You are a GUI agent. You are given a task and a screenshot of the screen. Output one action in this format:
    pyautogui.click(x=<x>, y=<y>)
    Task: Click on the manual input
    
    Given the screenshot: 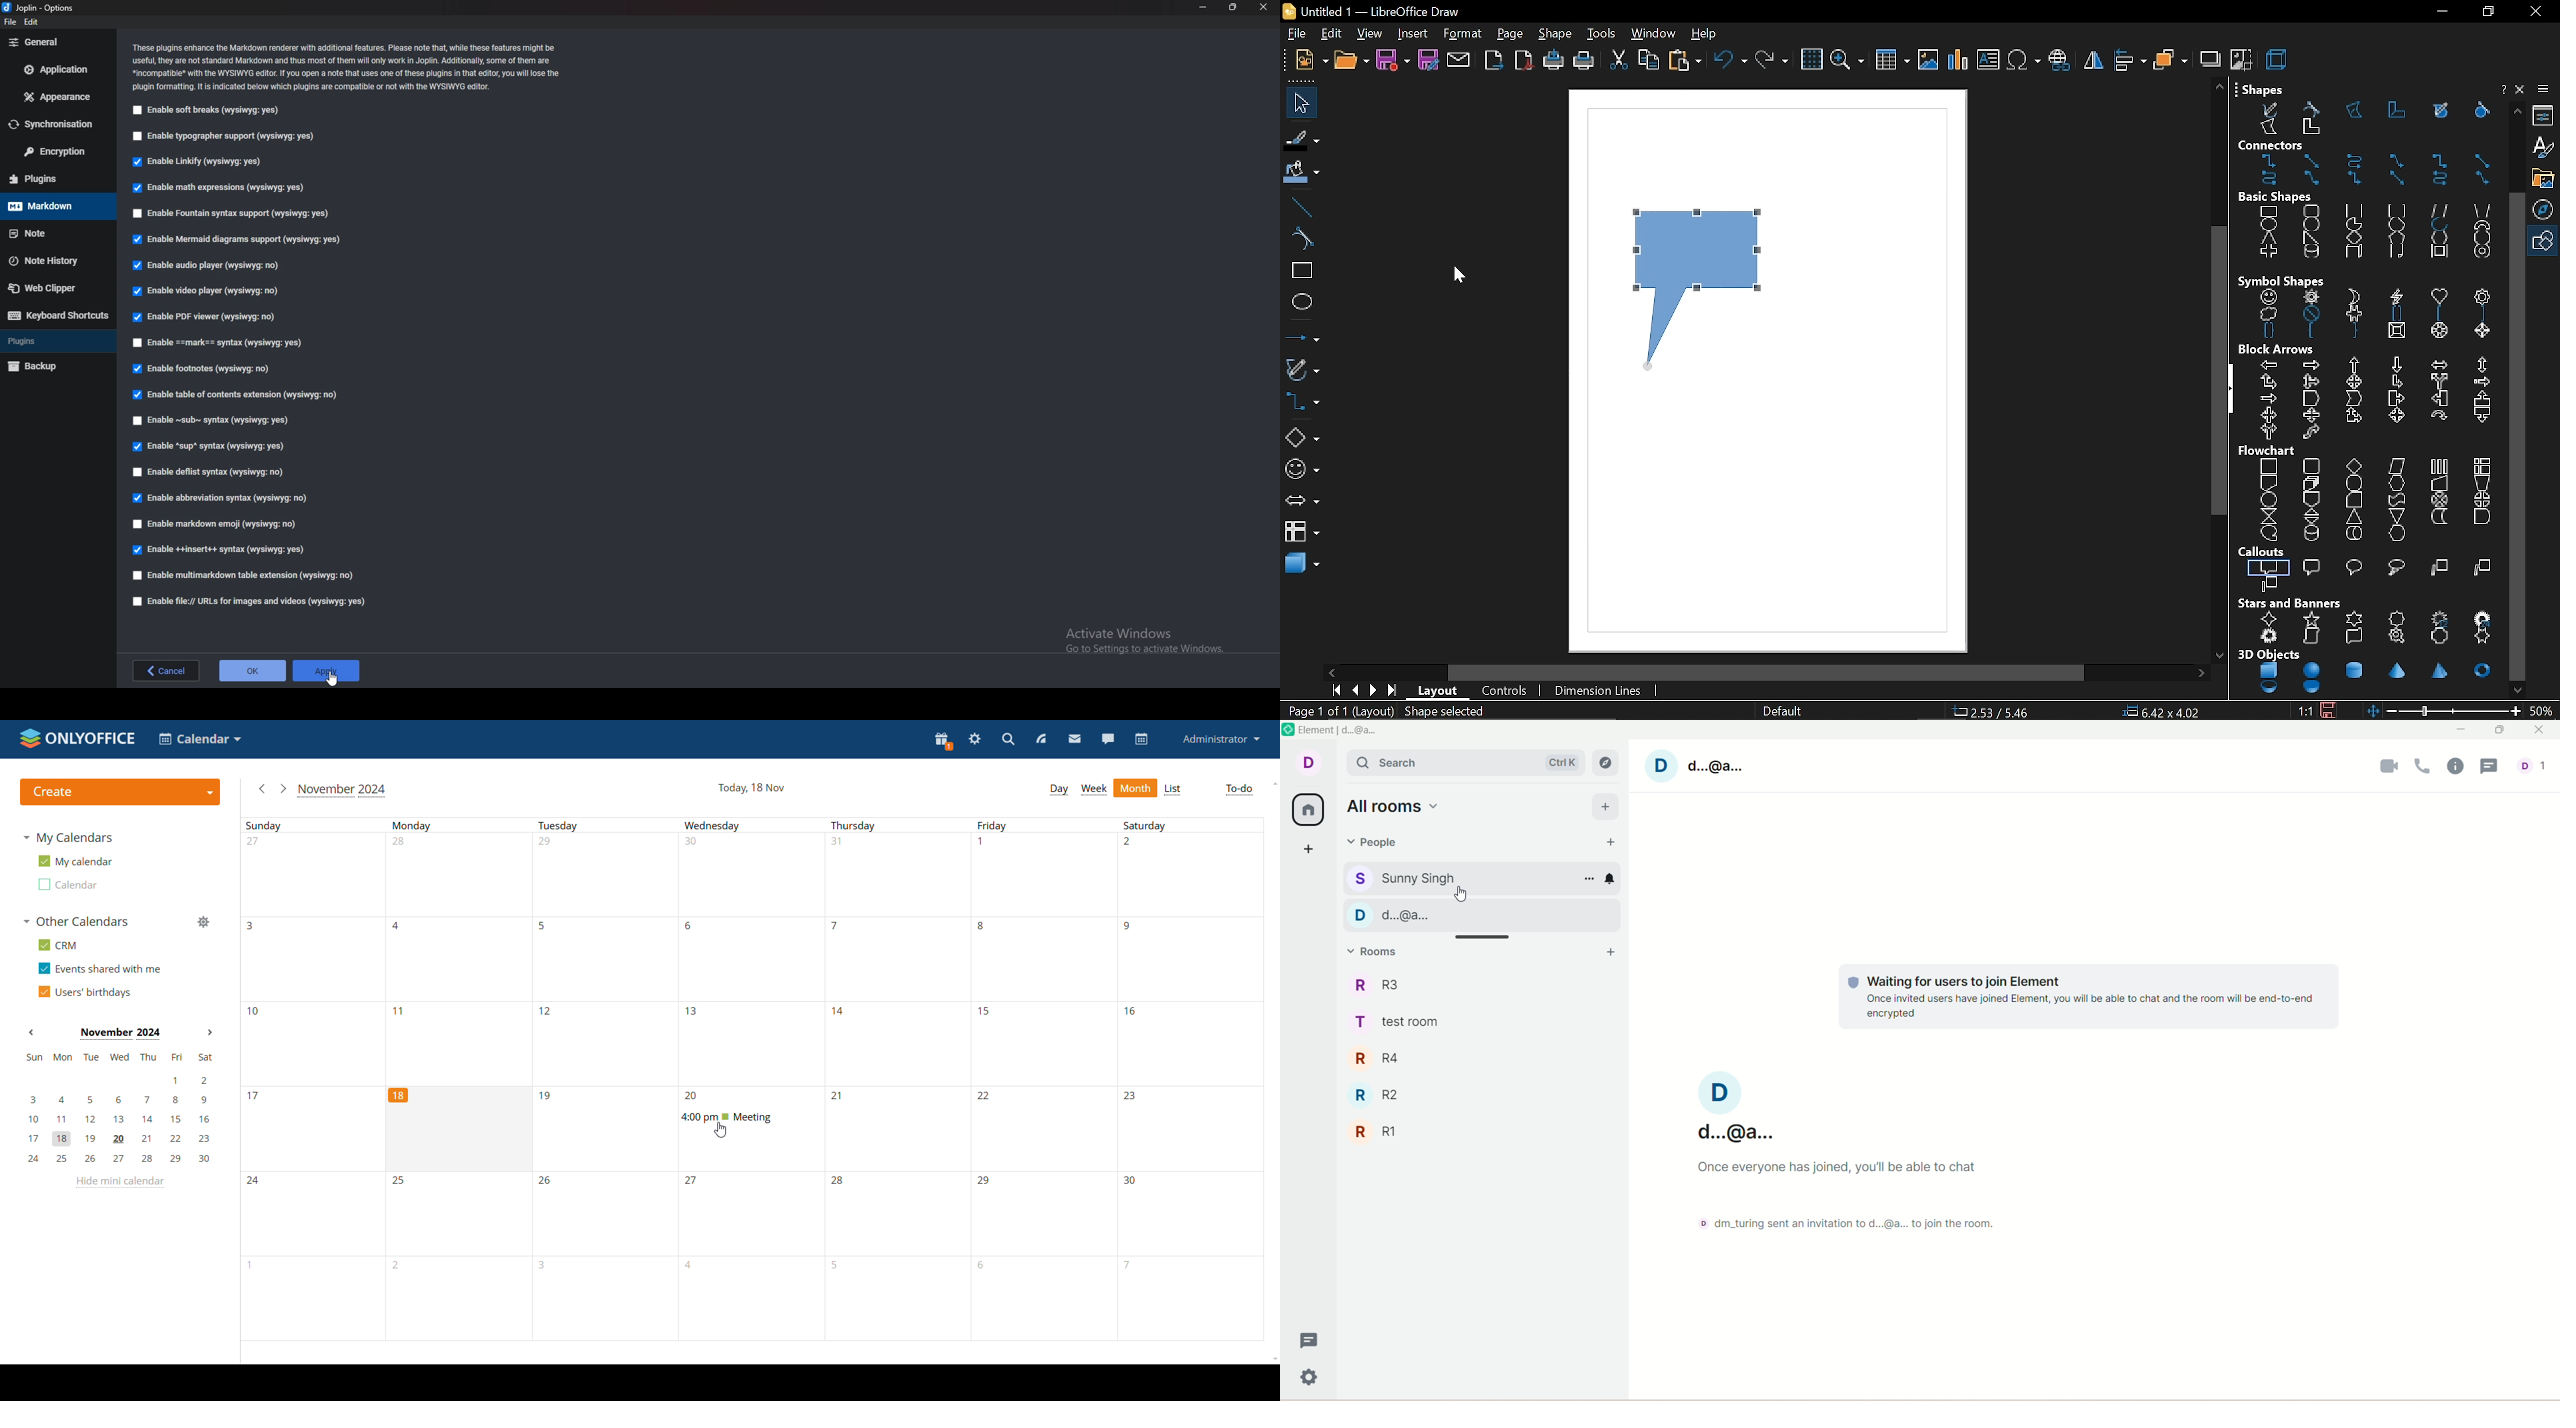 What is the action you would take?
    pyautogui.click(x=2439, y=483)
    